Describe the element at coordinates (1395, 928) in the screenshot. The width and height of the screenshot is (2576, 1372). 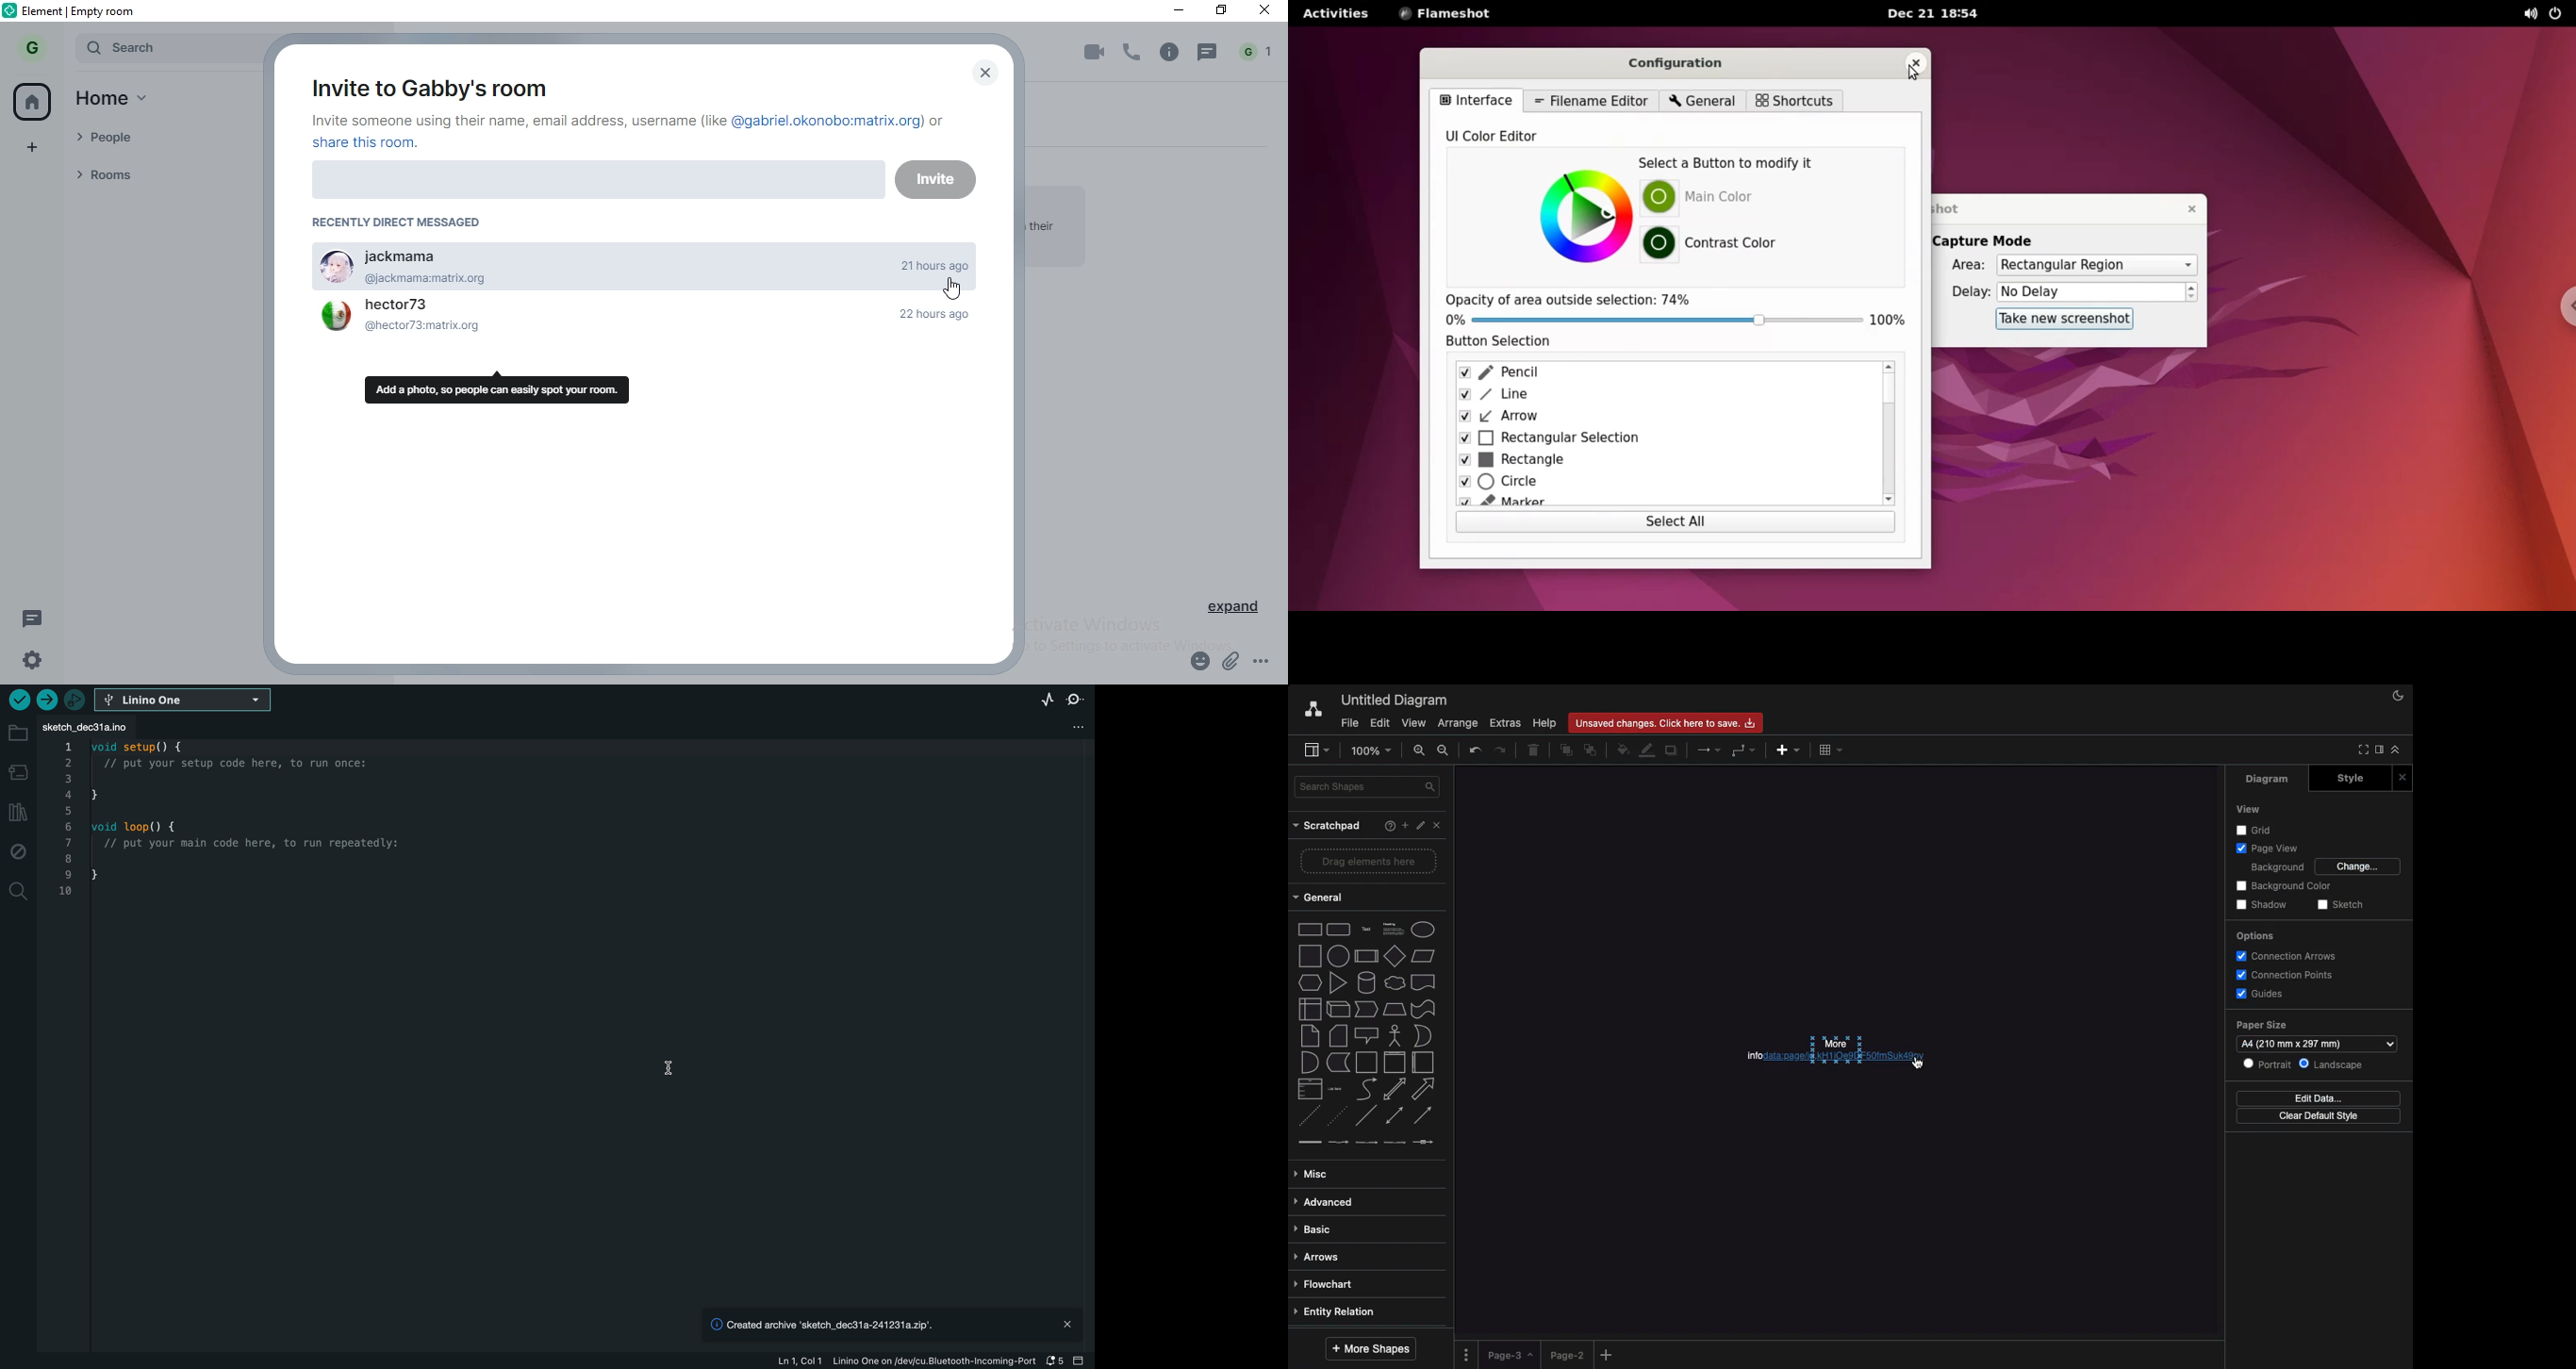
I see `Heading` at that location.